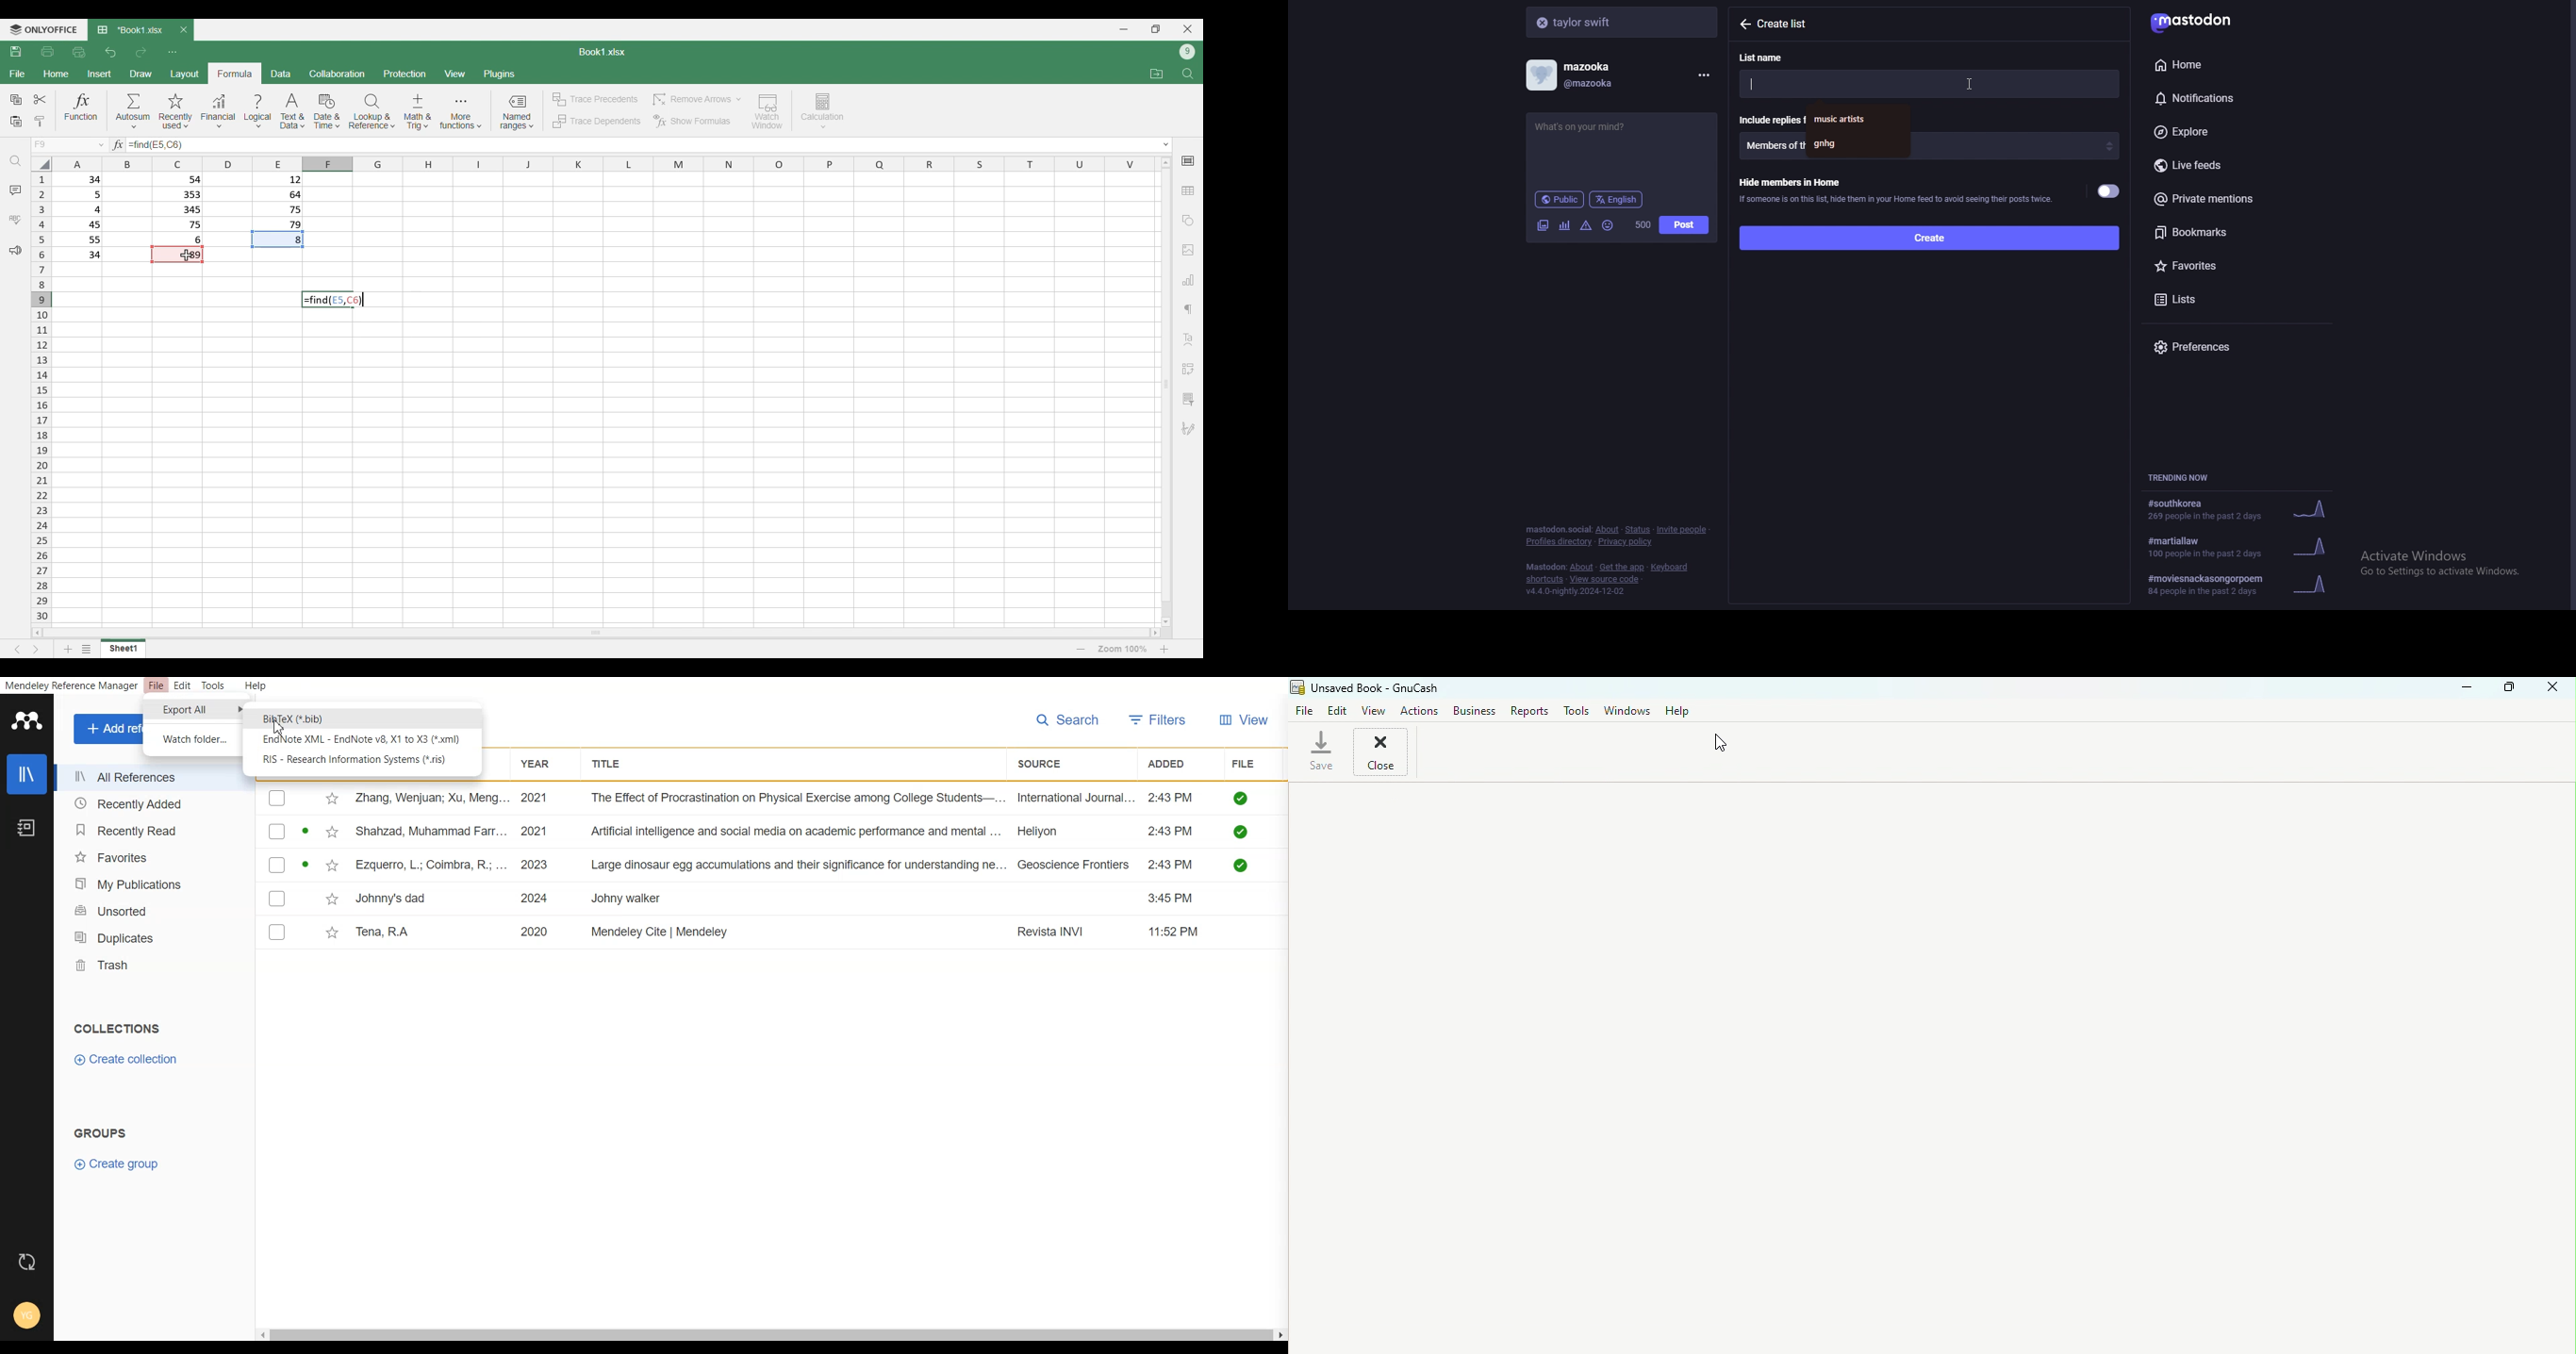 The height and width of the screenshot is (1372, 2576). Describe the element at coordinates (138, 145) in the screenshot. I see `Function typed in` at that location.